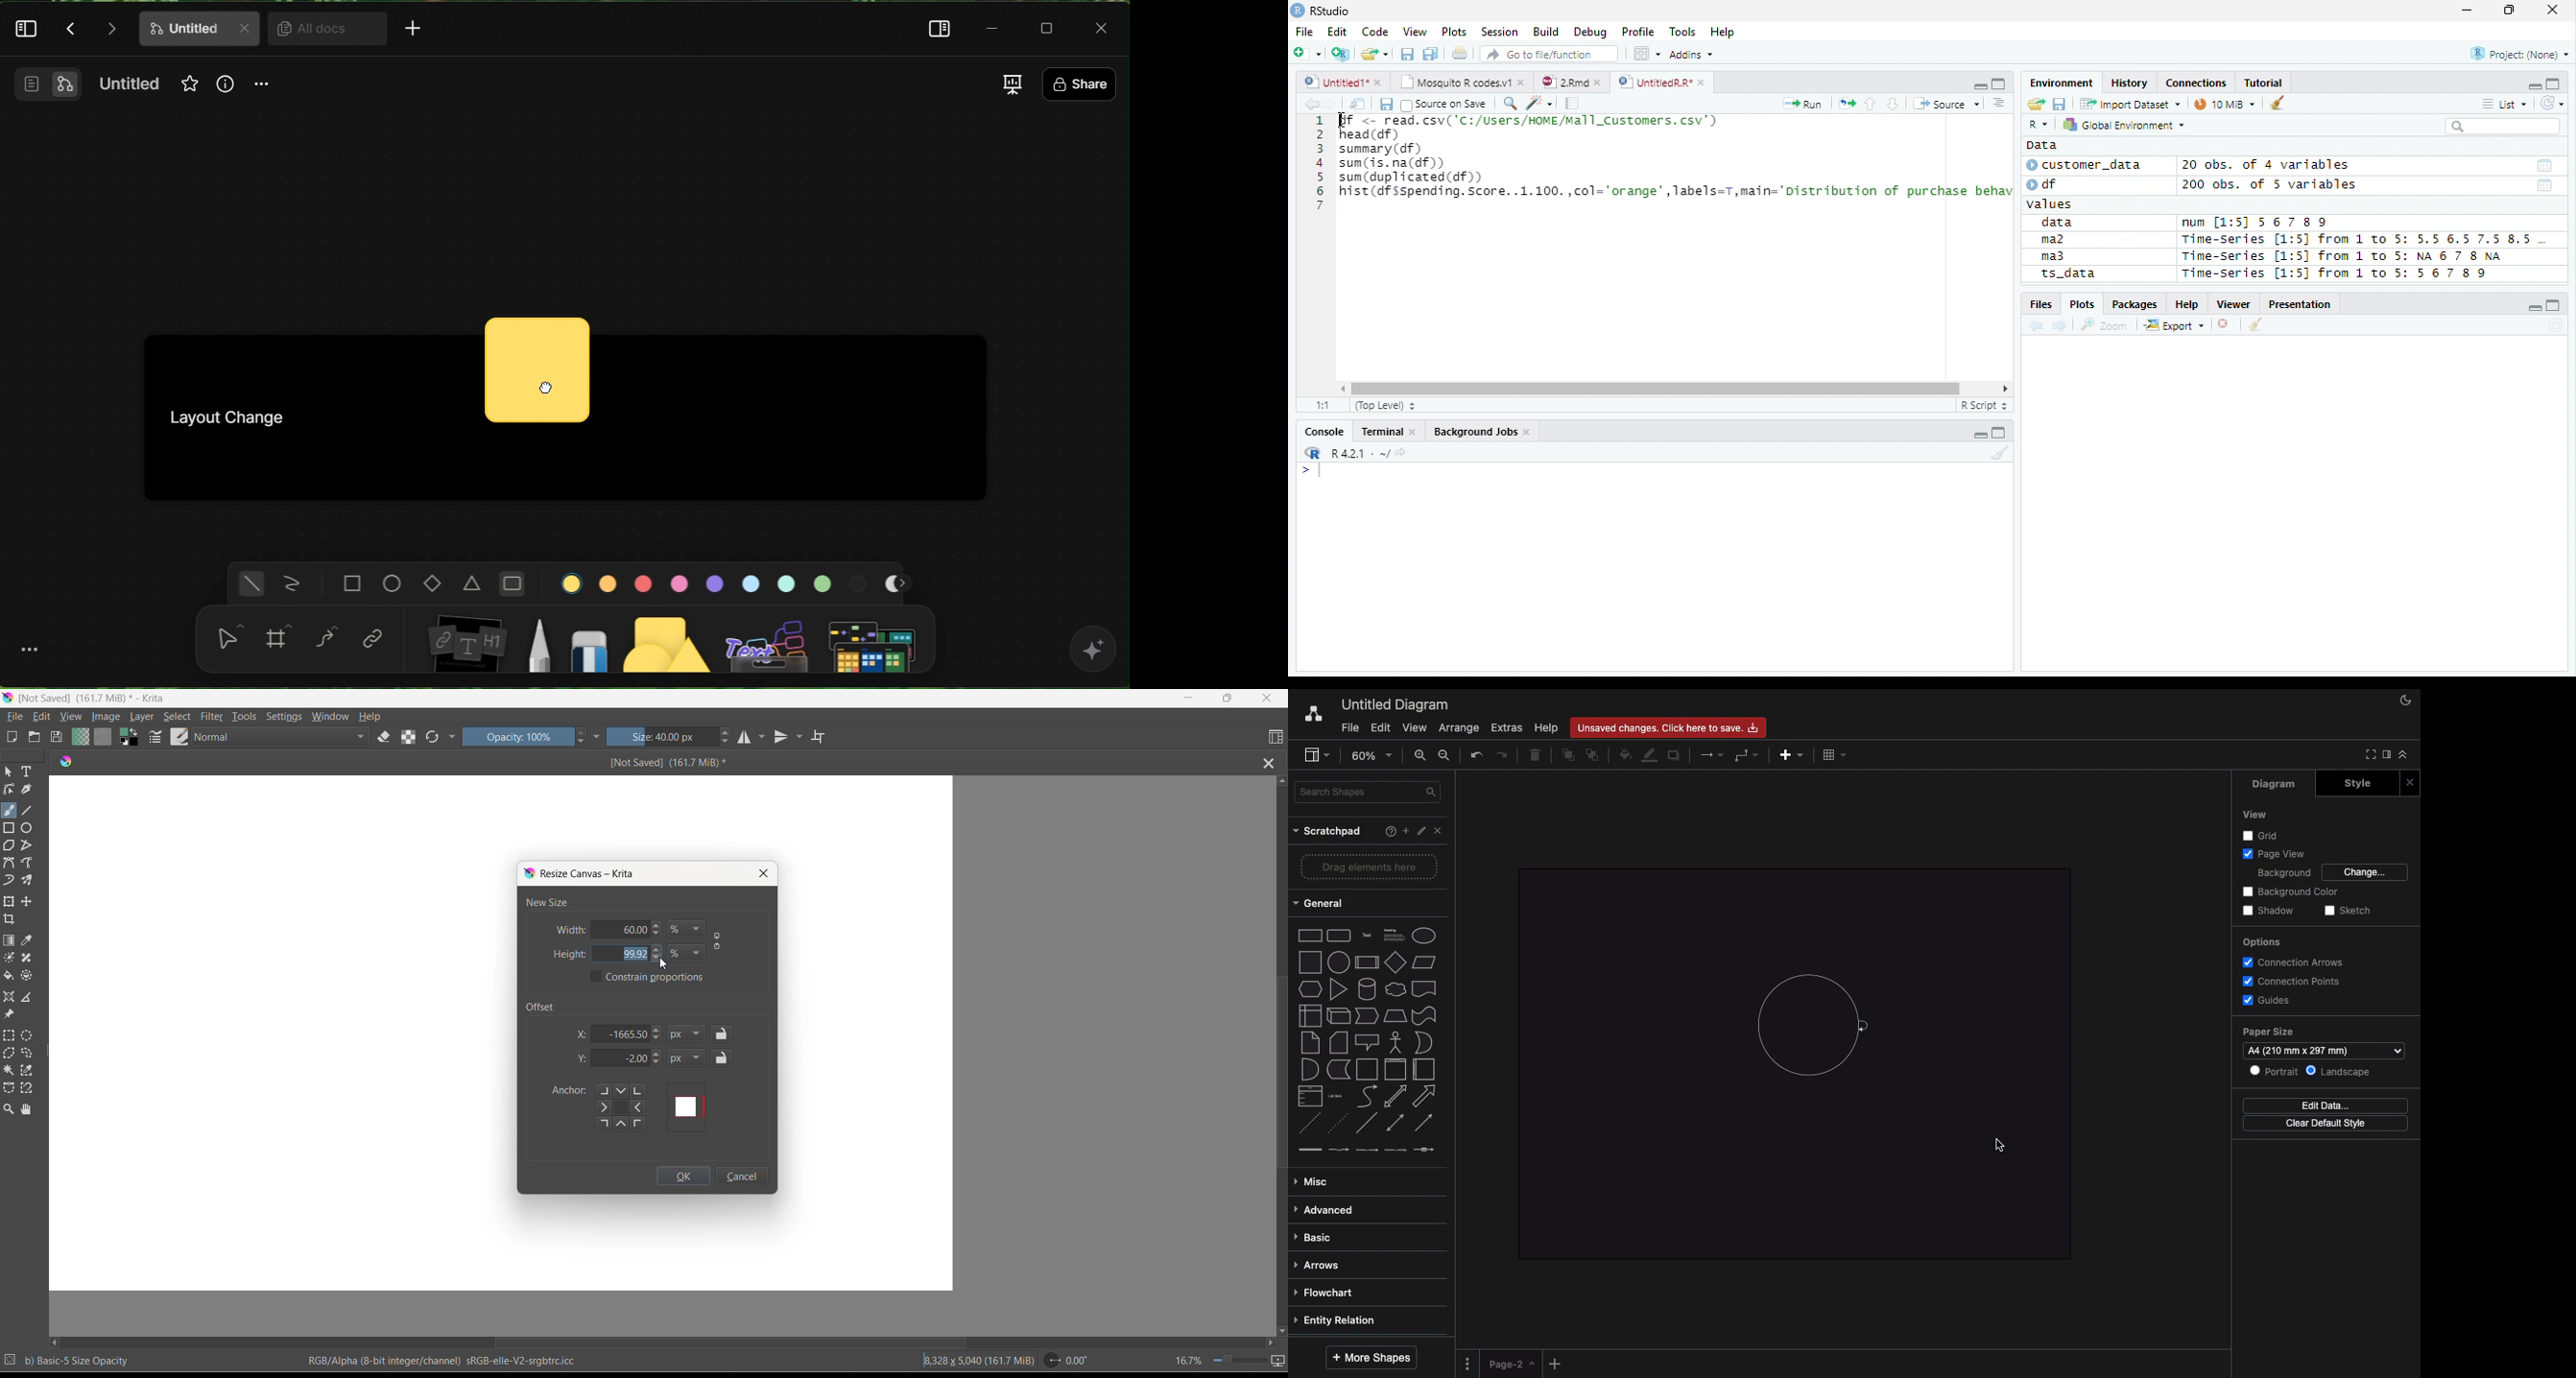 This screenshot has width=2576, height=1400. What do you see at coordinates (11, 1110) in the screenshot?
I see `zoom tool` at bounding box center [11, 1110].